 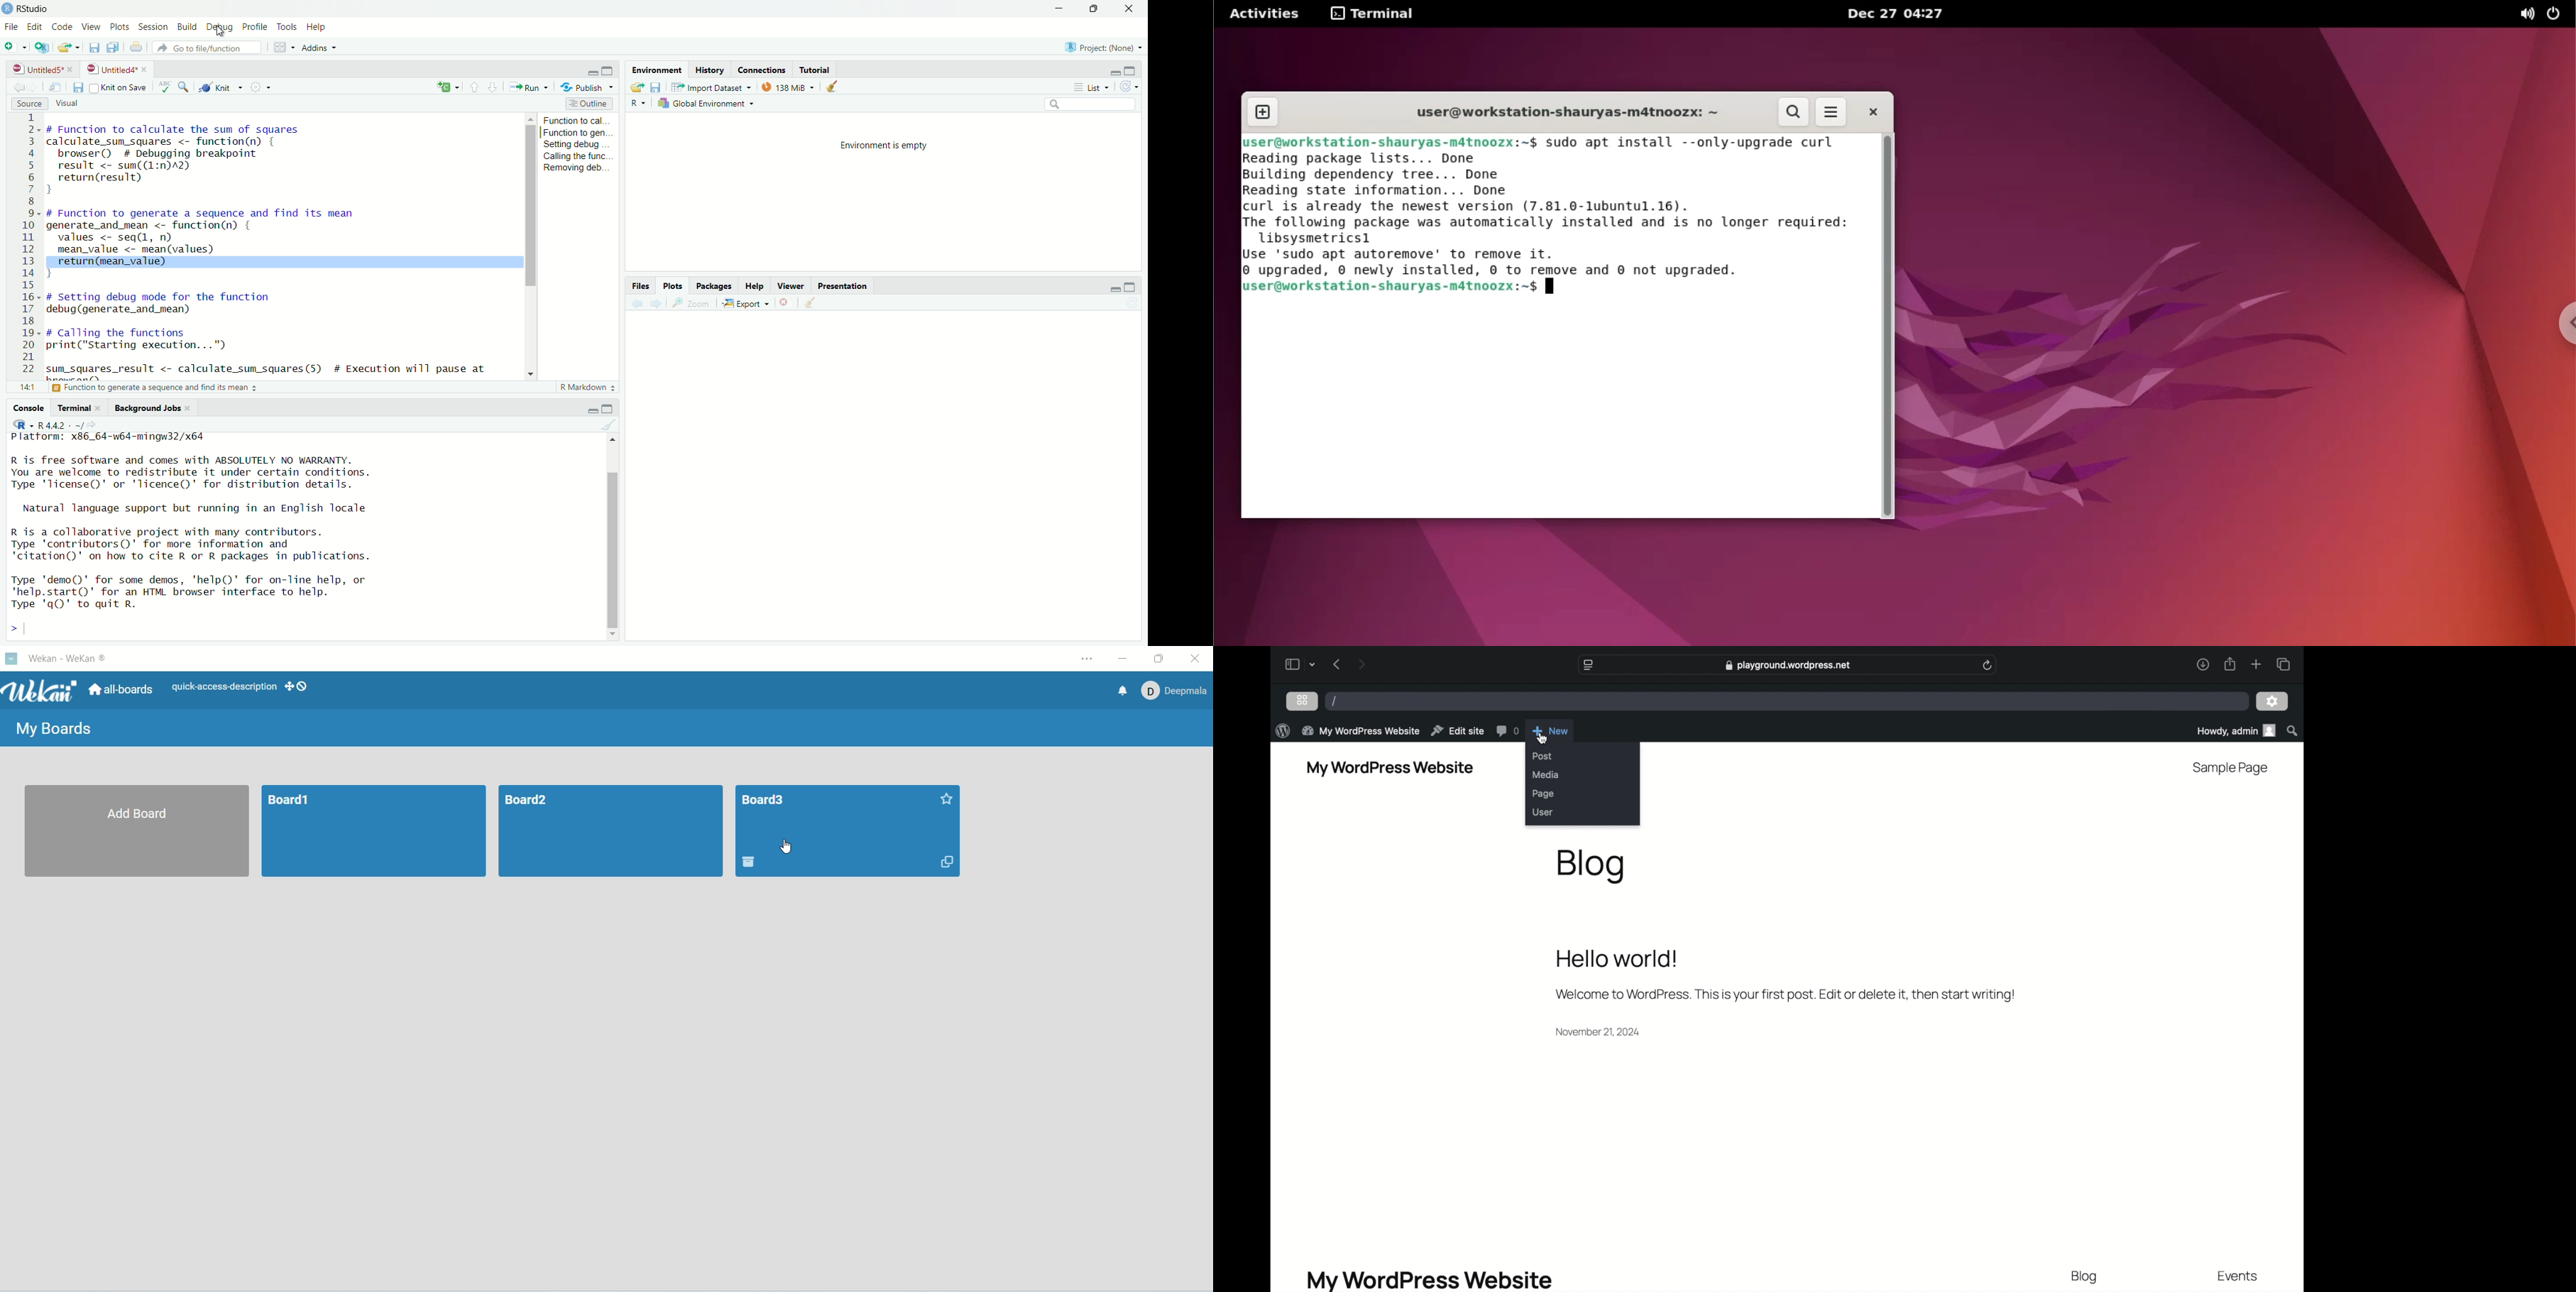 What do you see at coordinates (612, 442) in the screenshot?
I see `move up` at bounding box center [612, 442].